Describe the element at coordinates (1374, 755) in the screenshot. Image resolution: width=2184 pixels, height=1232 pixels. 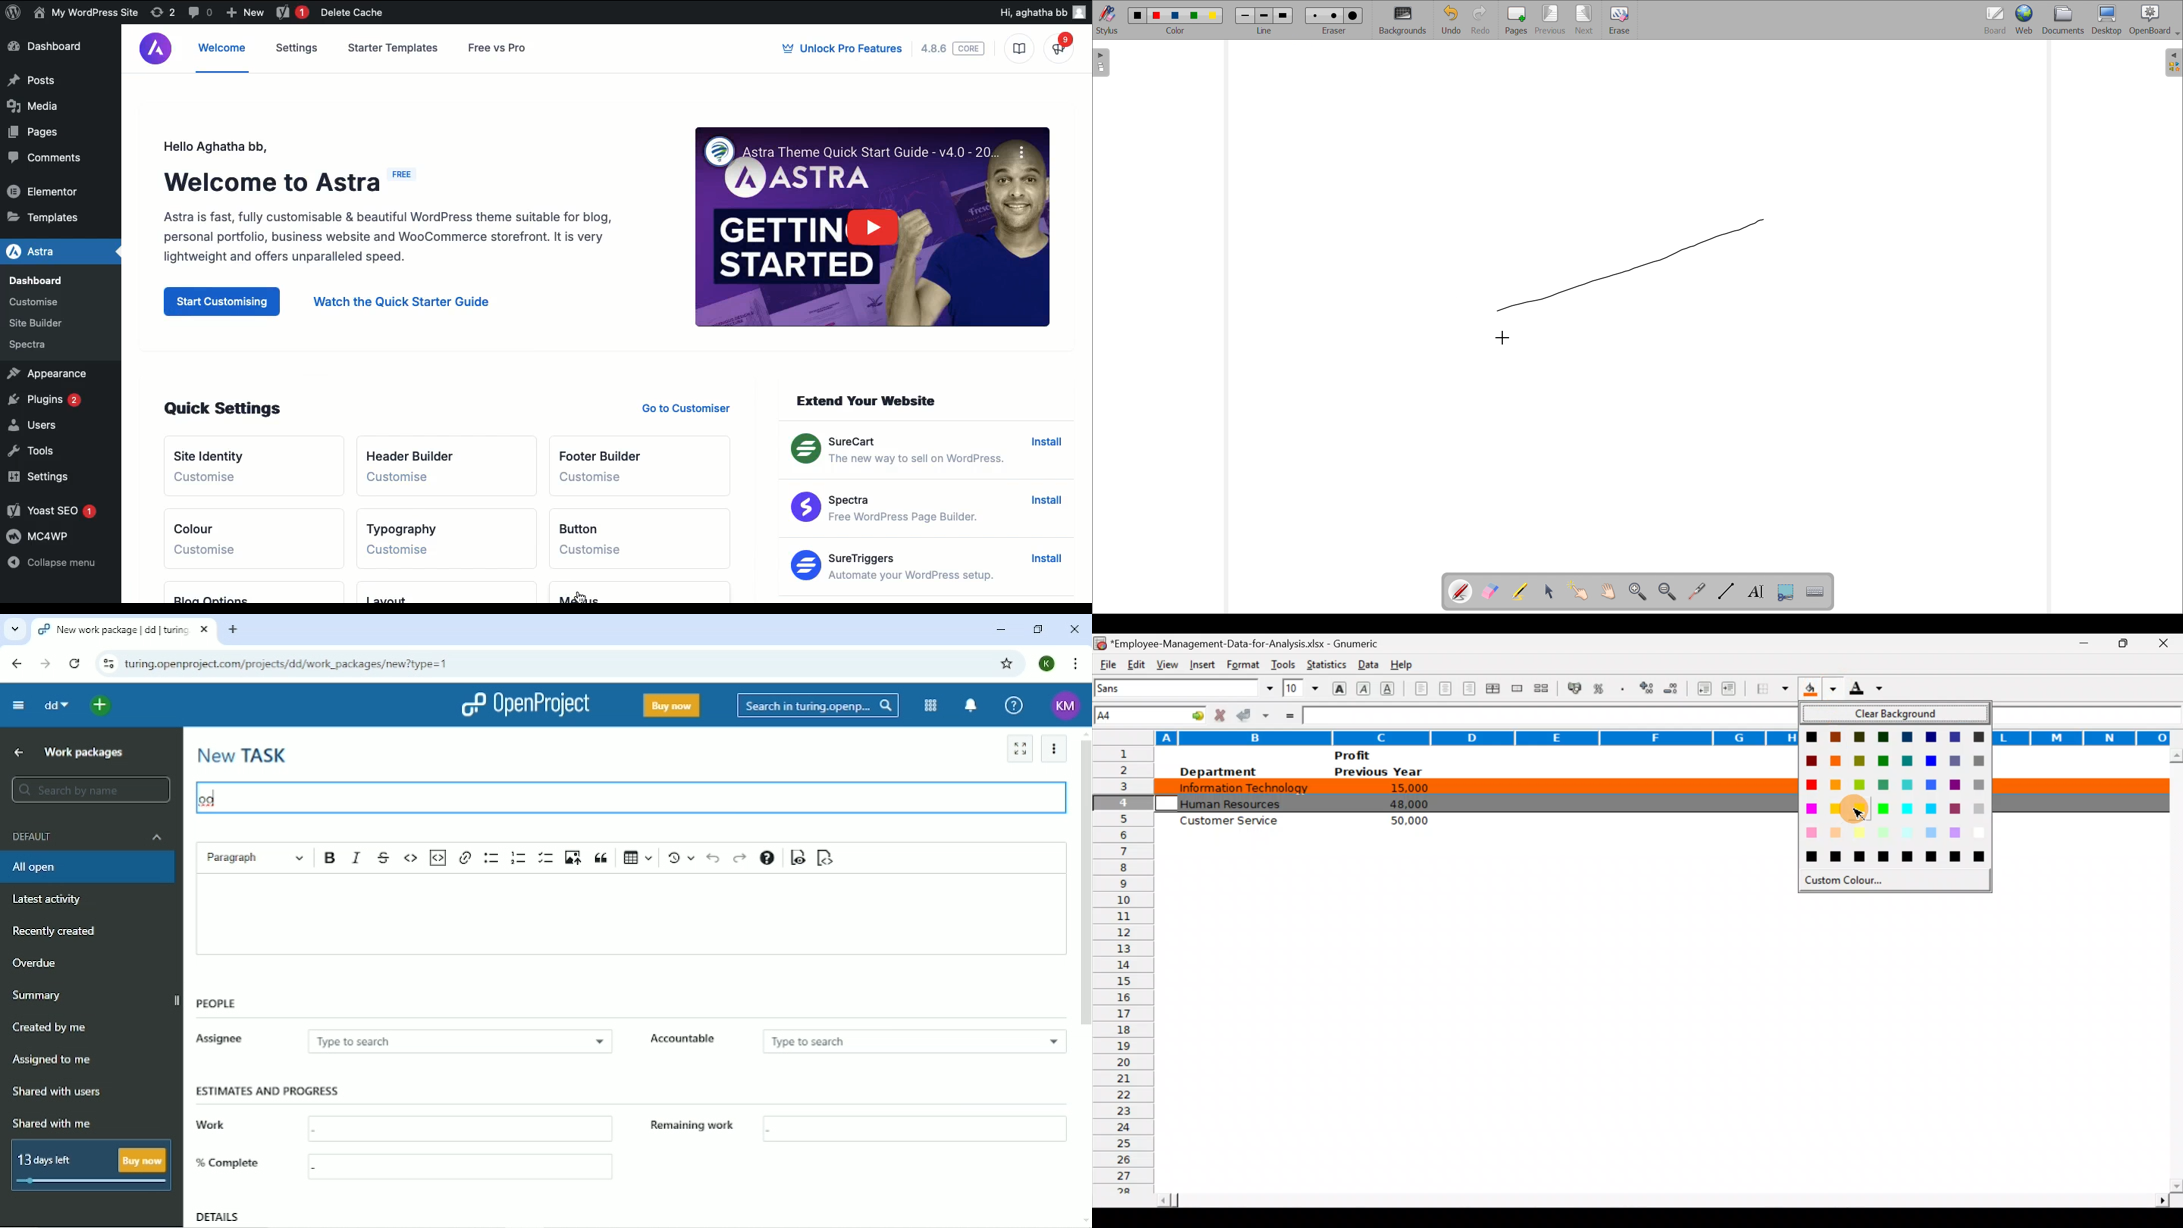
I see `Profit` at that location.